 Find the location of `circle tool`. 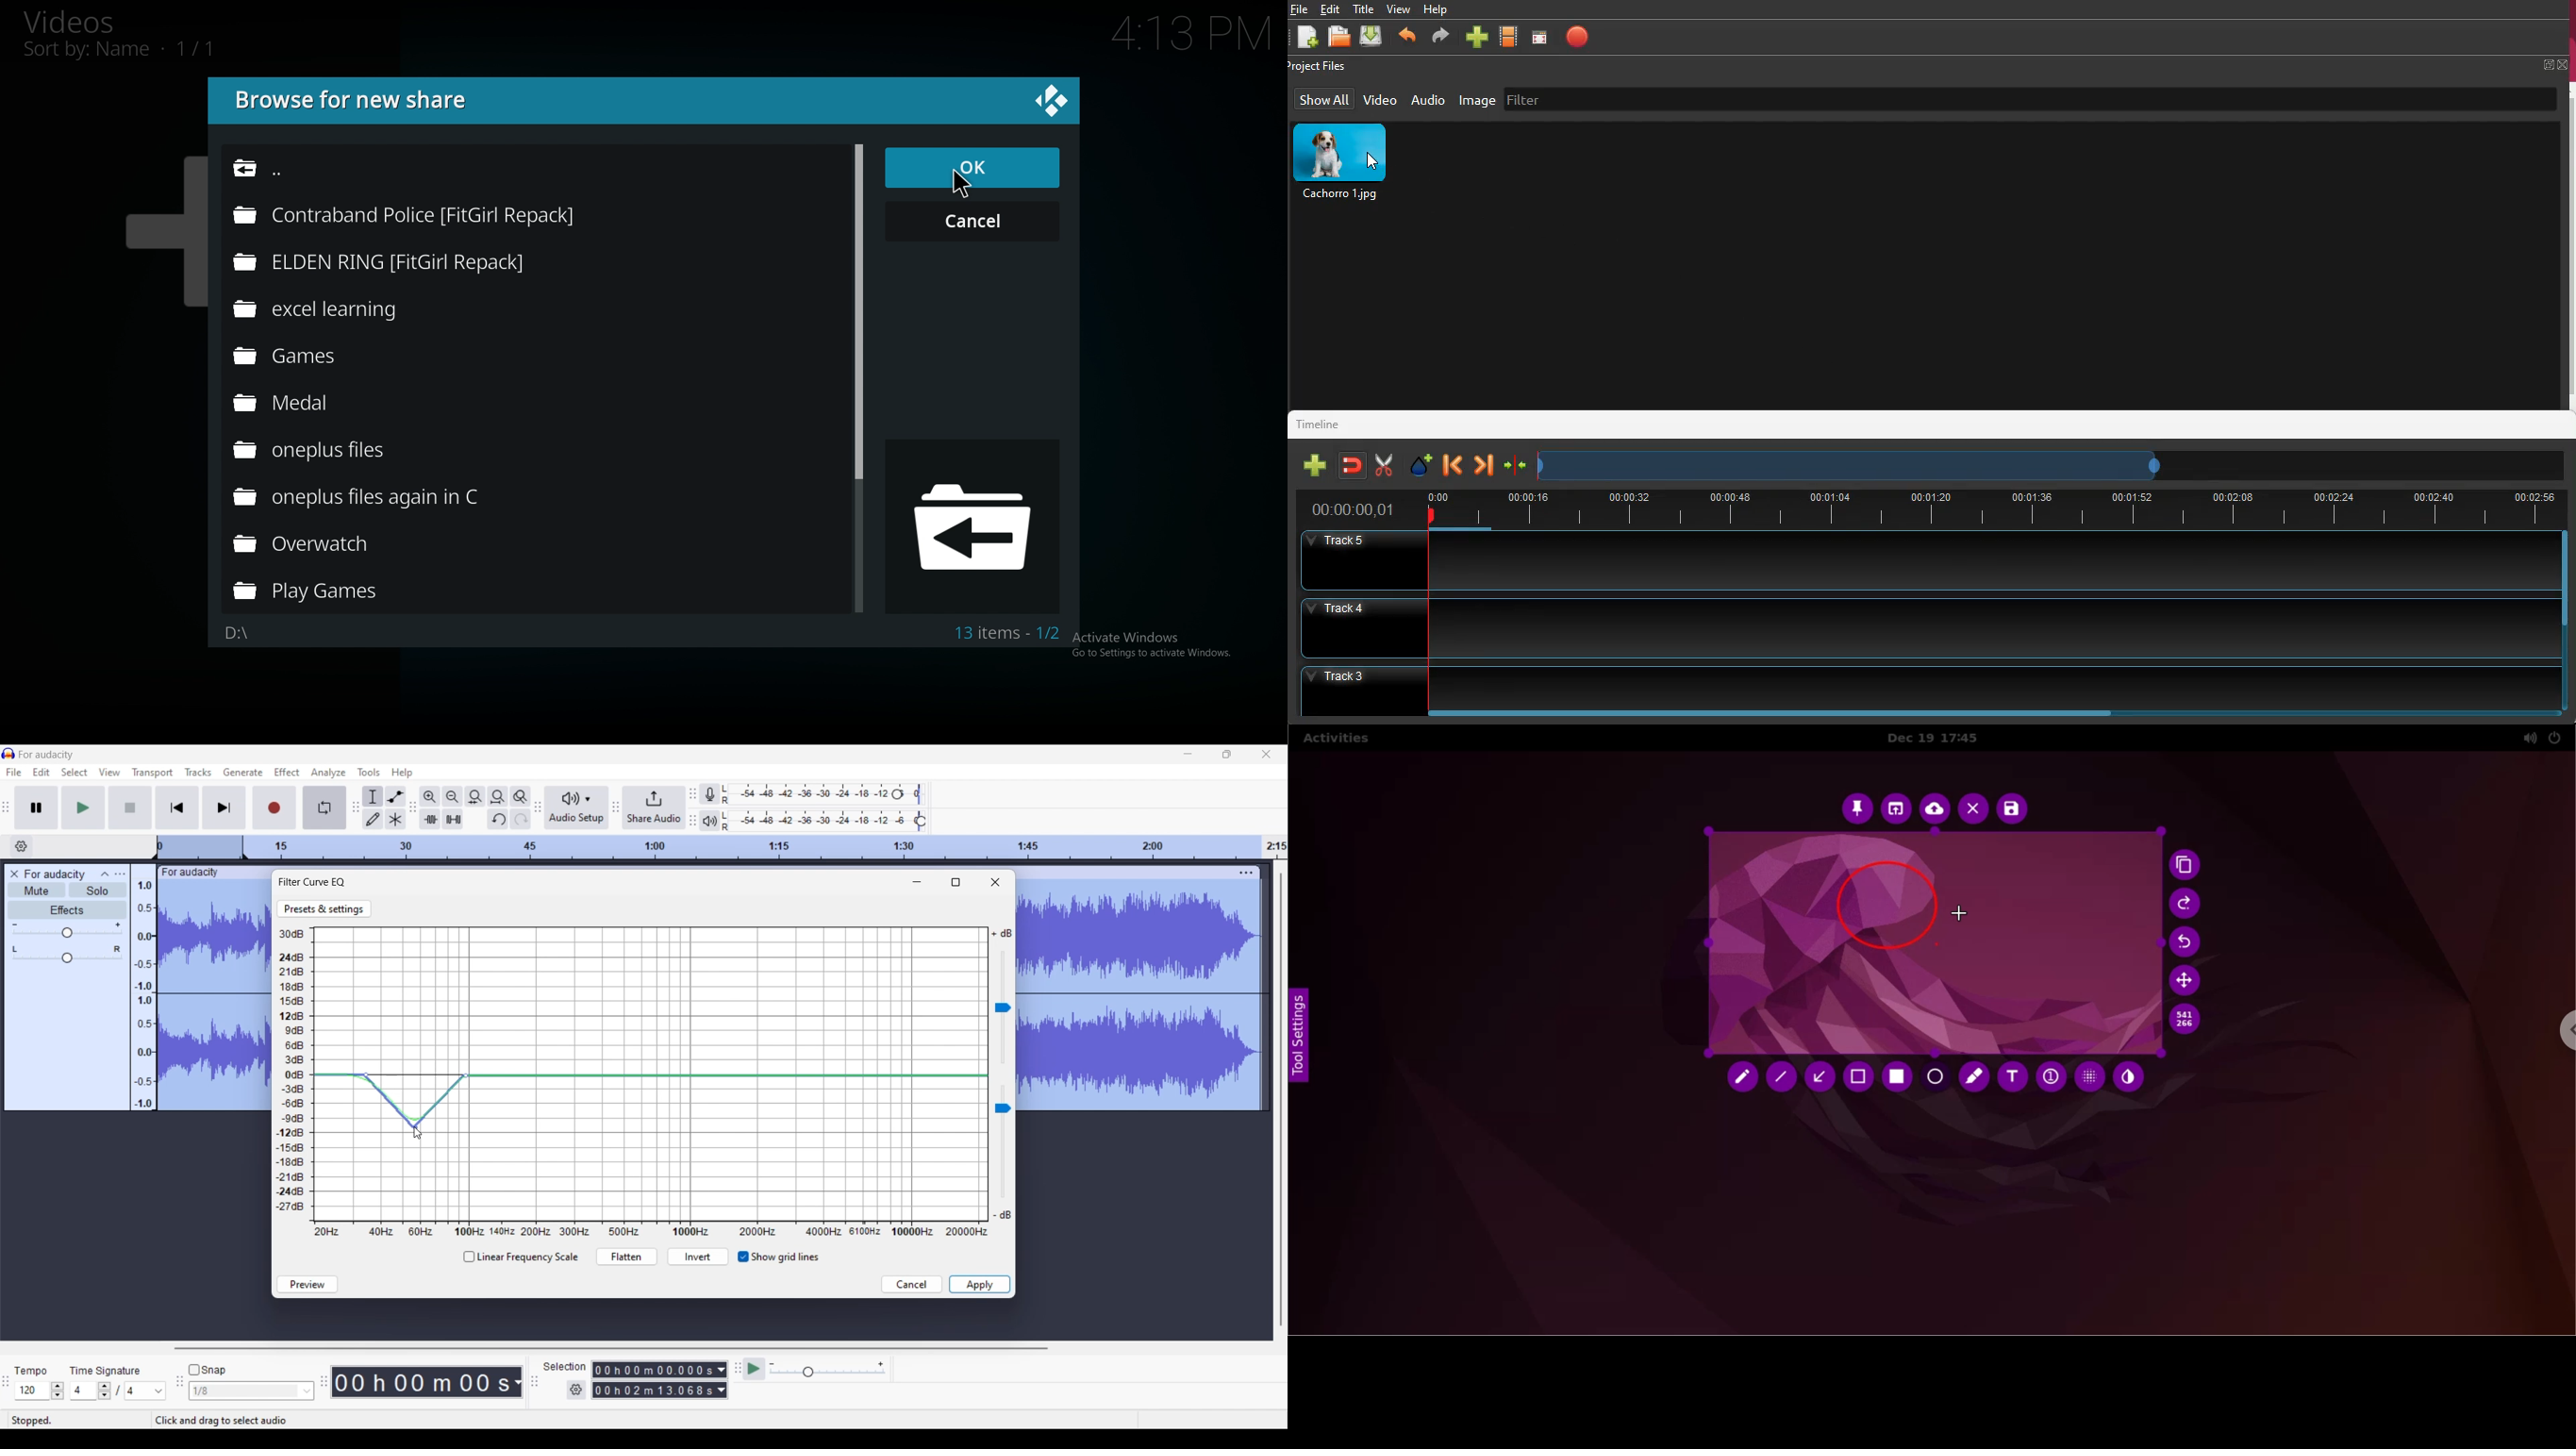

circle tool is located at coordinates (1936, 1079).